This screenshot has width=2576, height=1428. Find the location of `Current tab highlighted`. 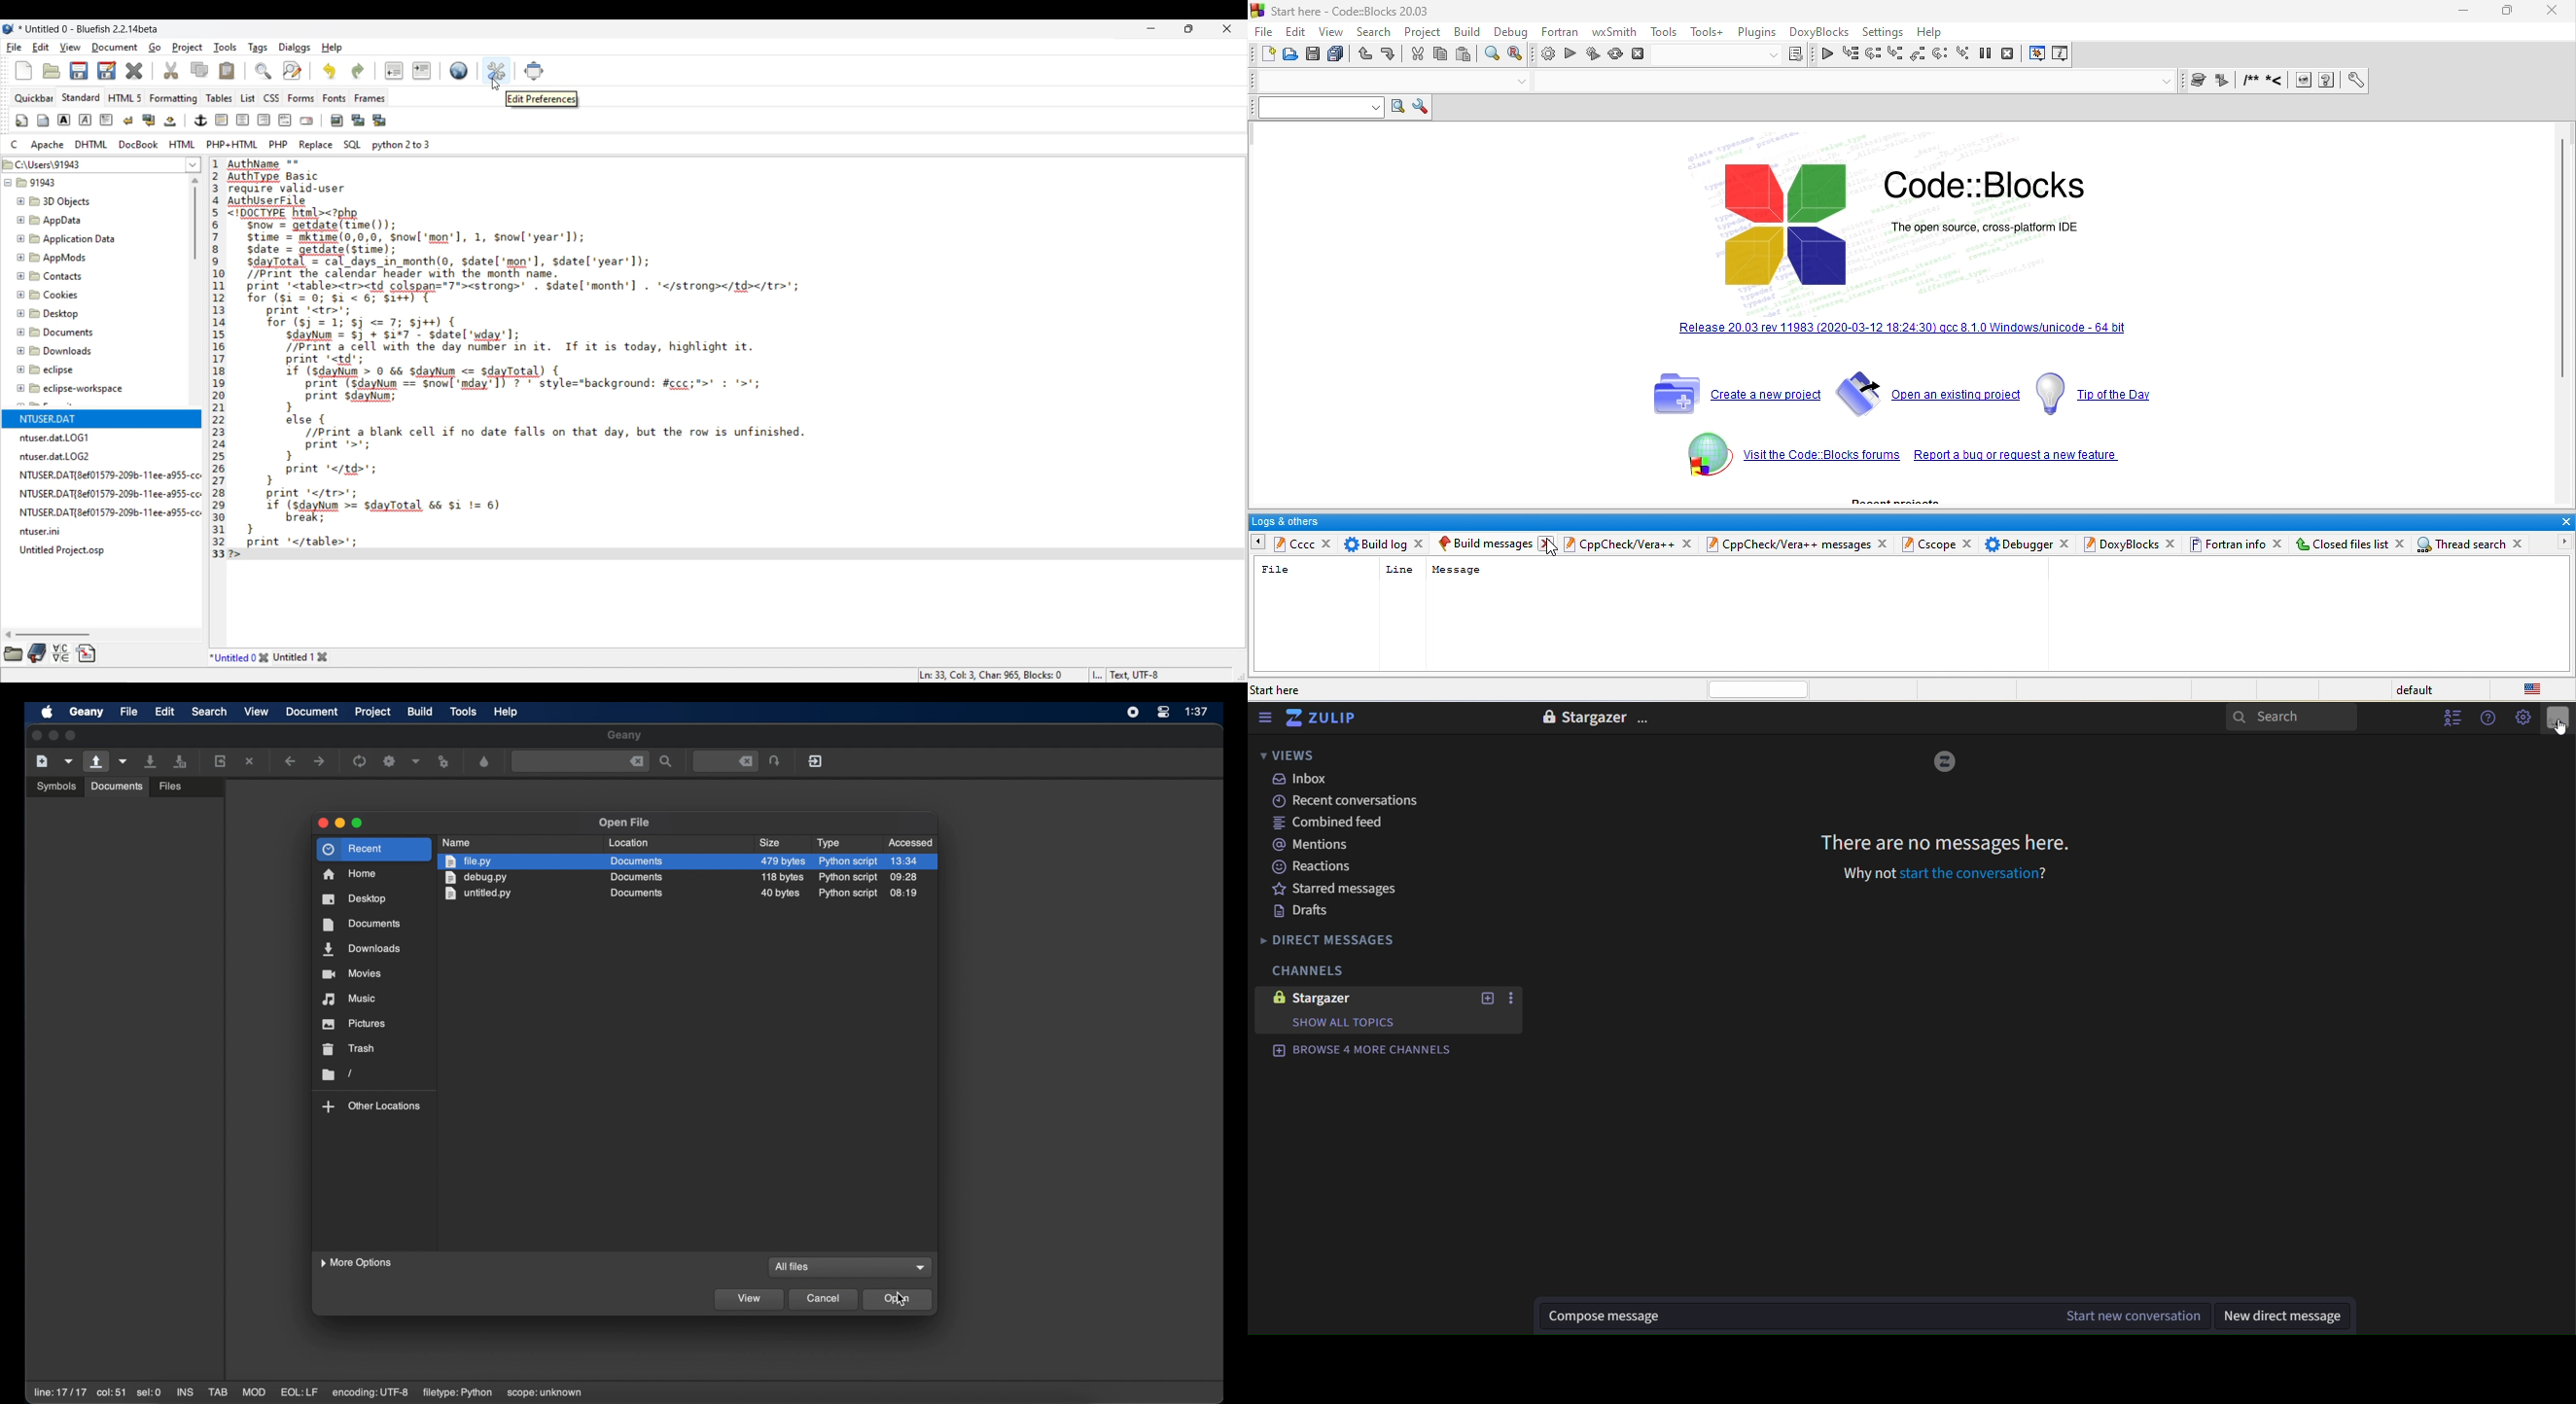

Current tab highlighted is located at coordinates (233, 656).